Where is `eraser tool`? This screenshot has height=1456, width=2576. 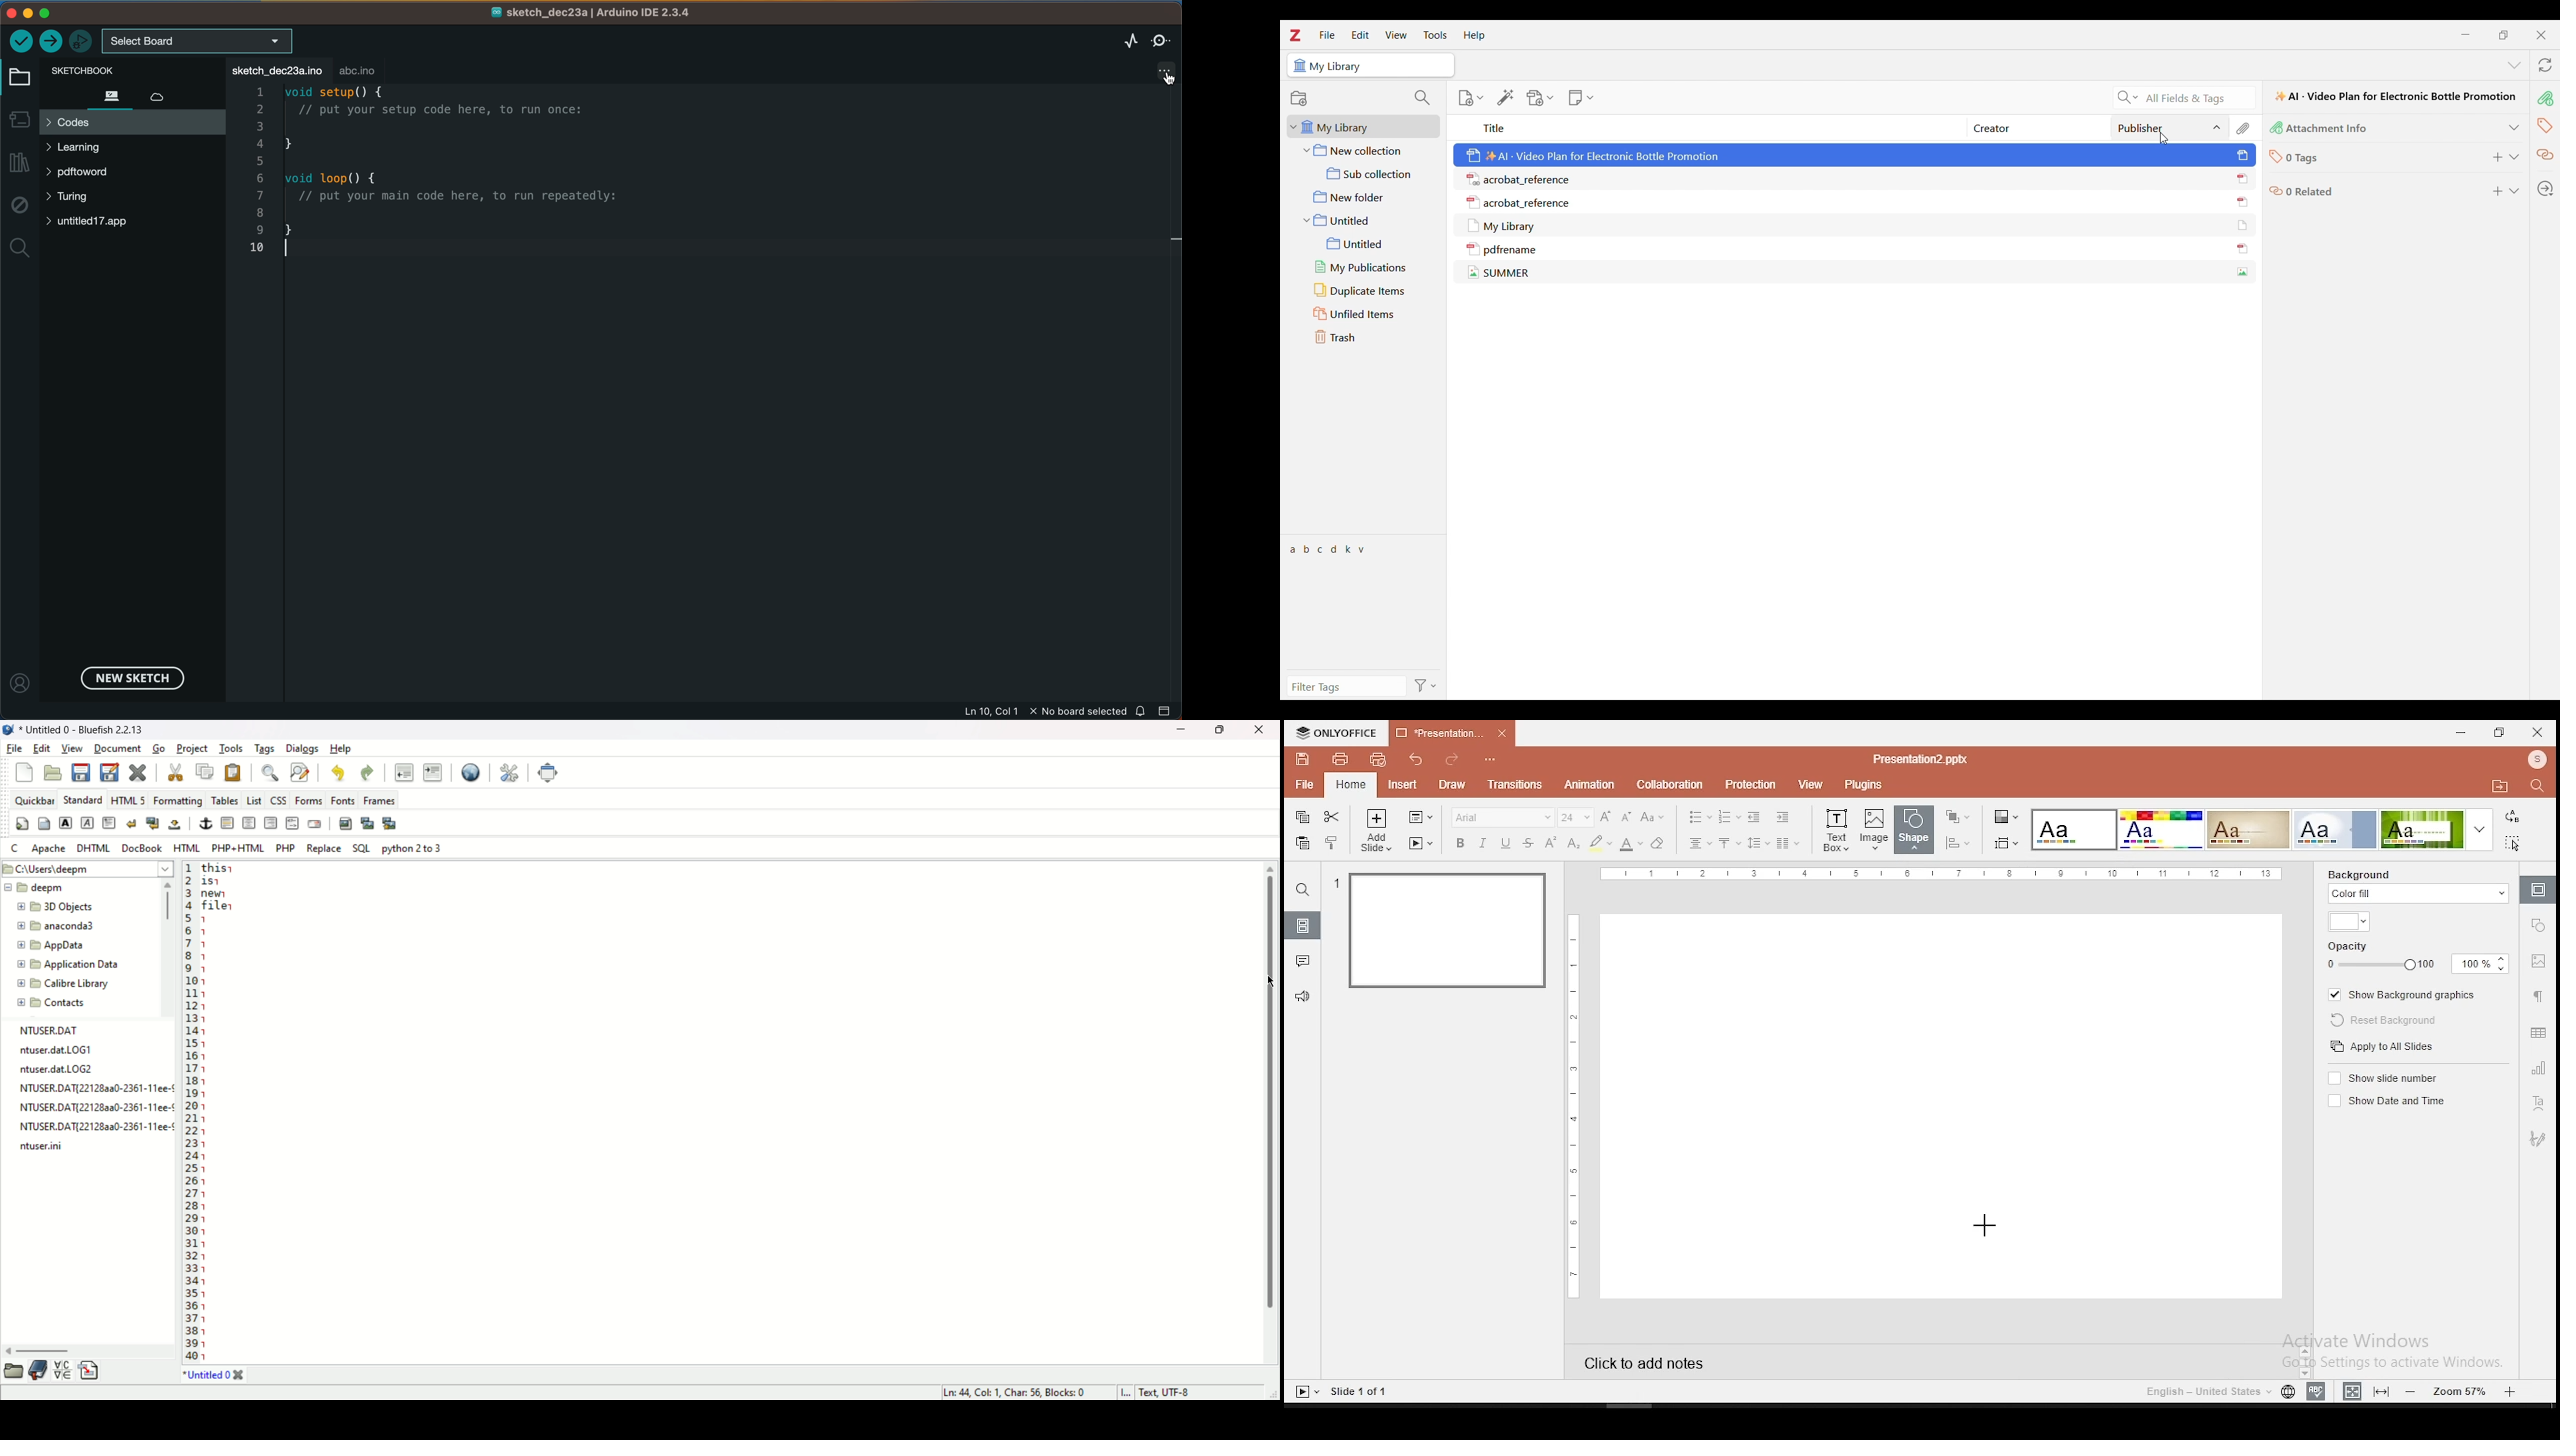
eraser tool is located at coordinates (1657, 844).